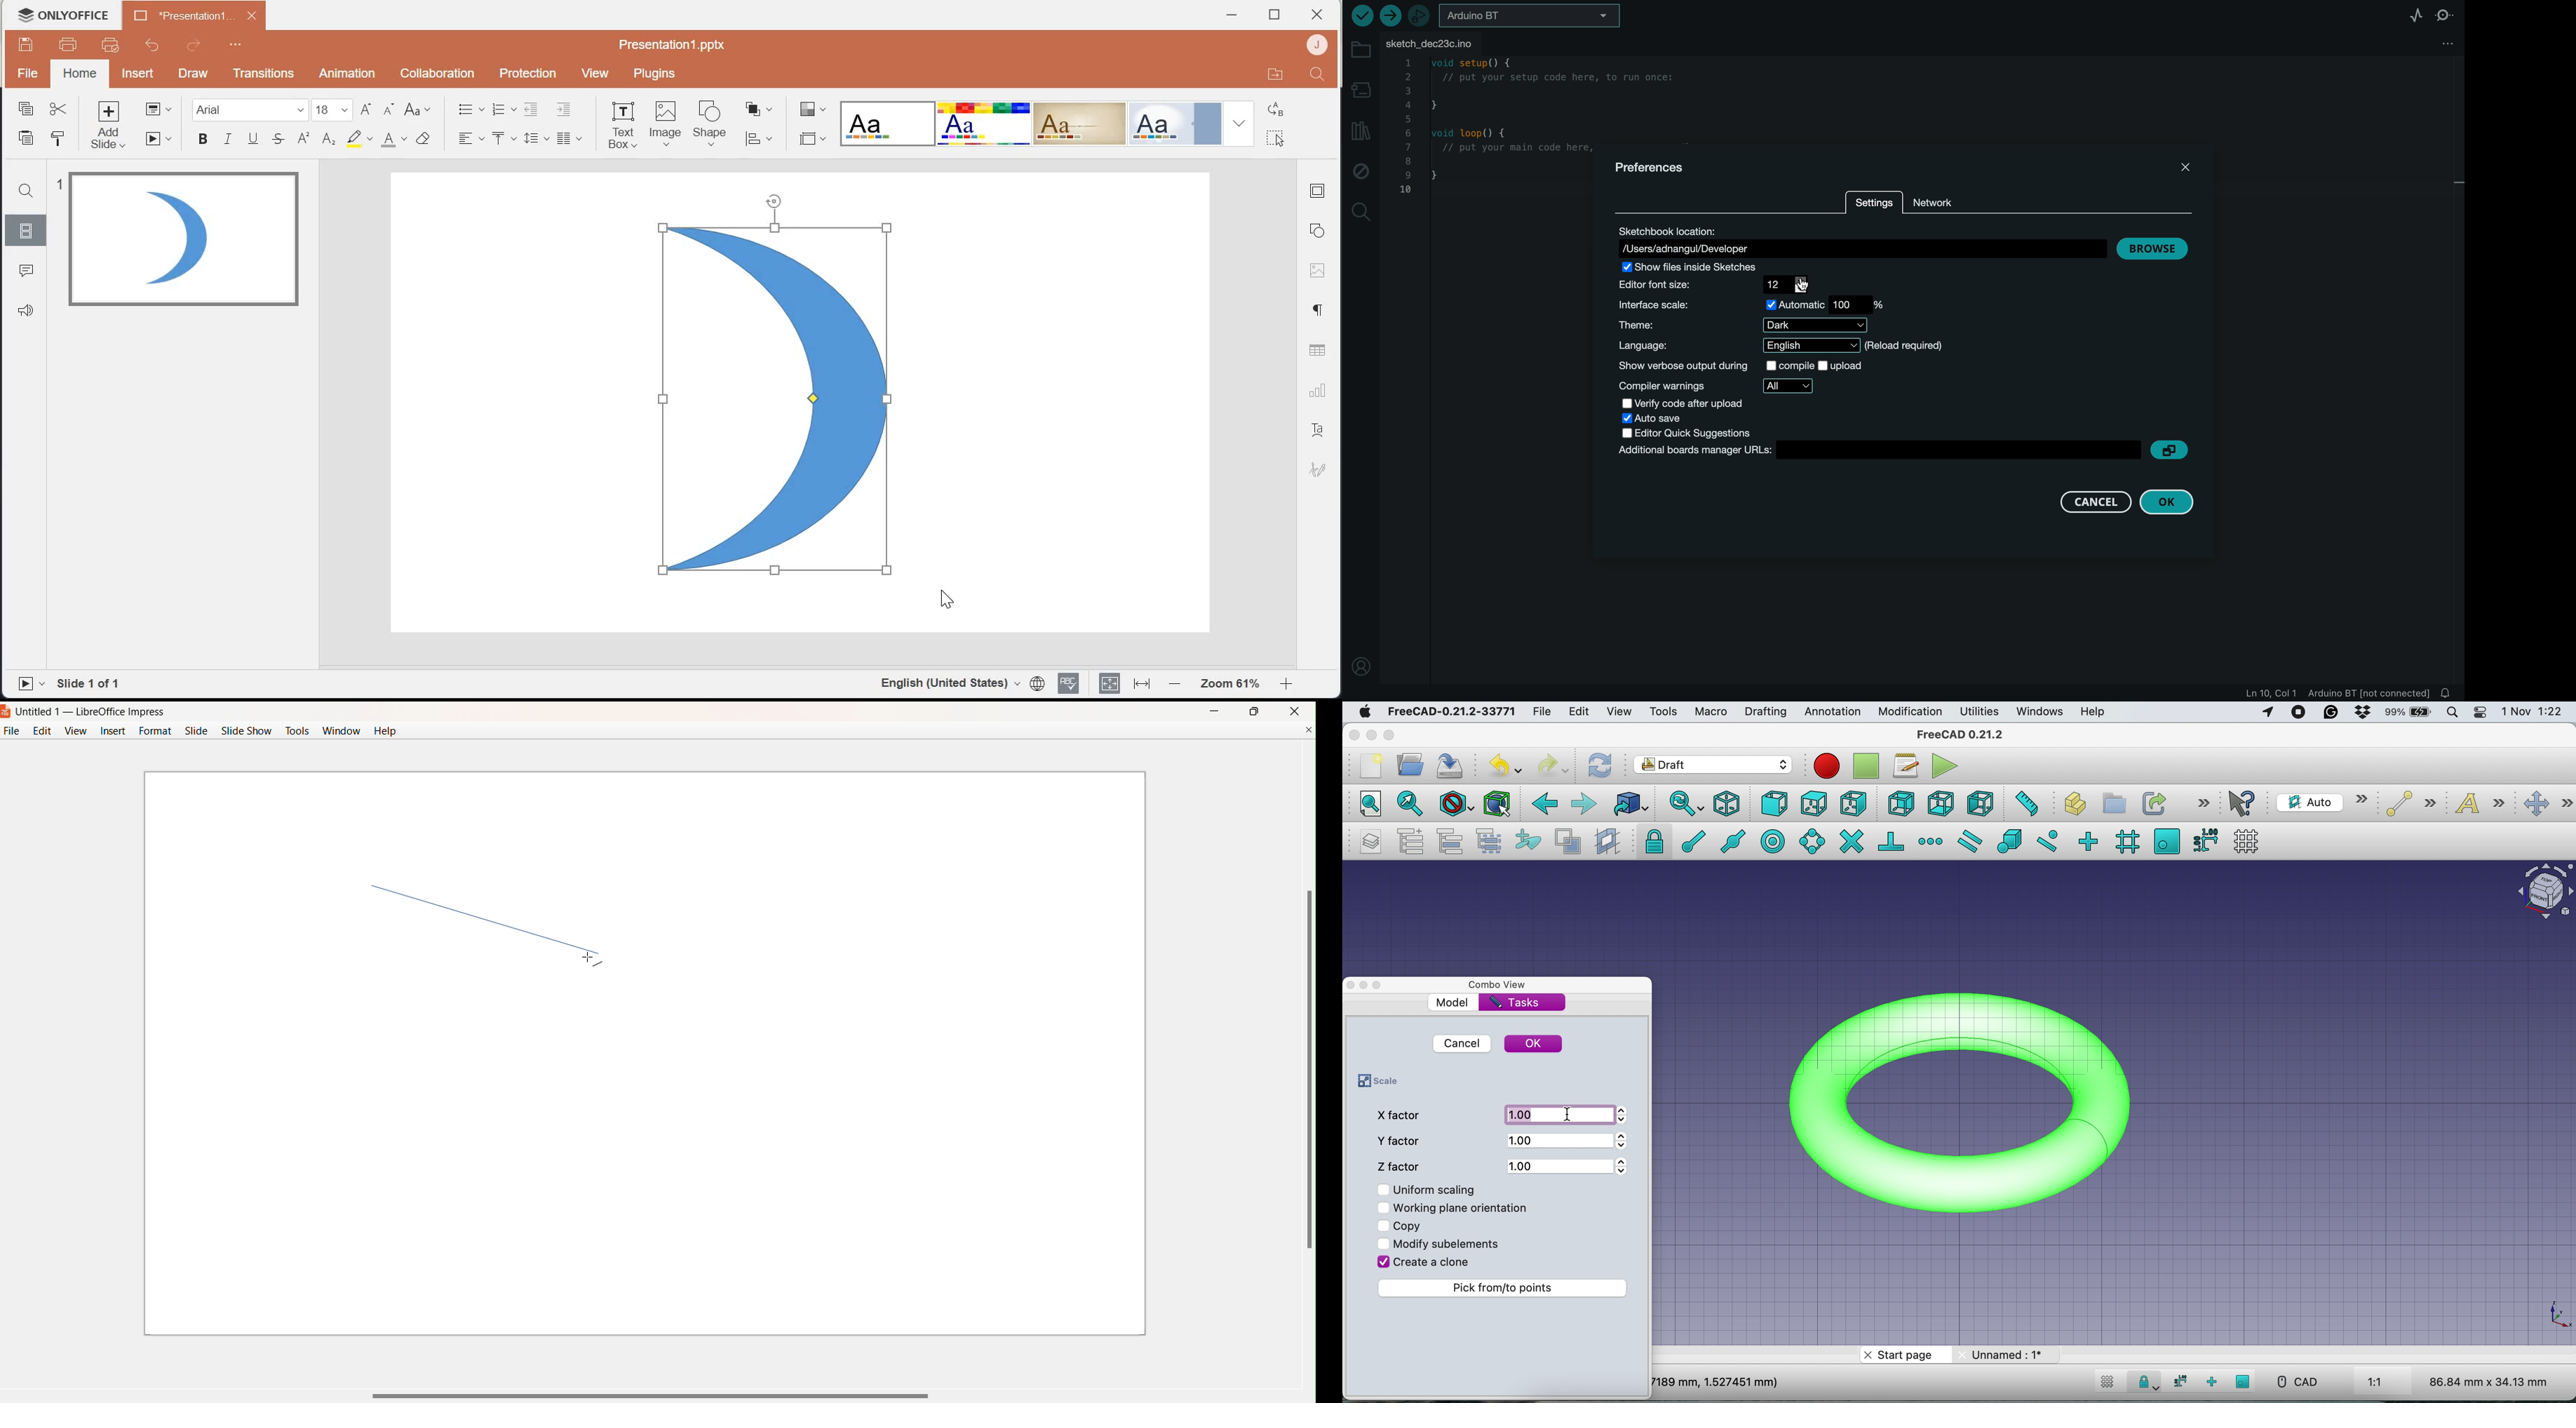  I want to click on Drop down, so click(1237, 123).